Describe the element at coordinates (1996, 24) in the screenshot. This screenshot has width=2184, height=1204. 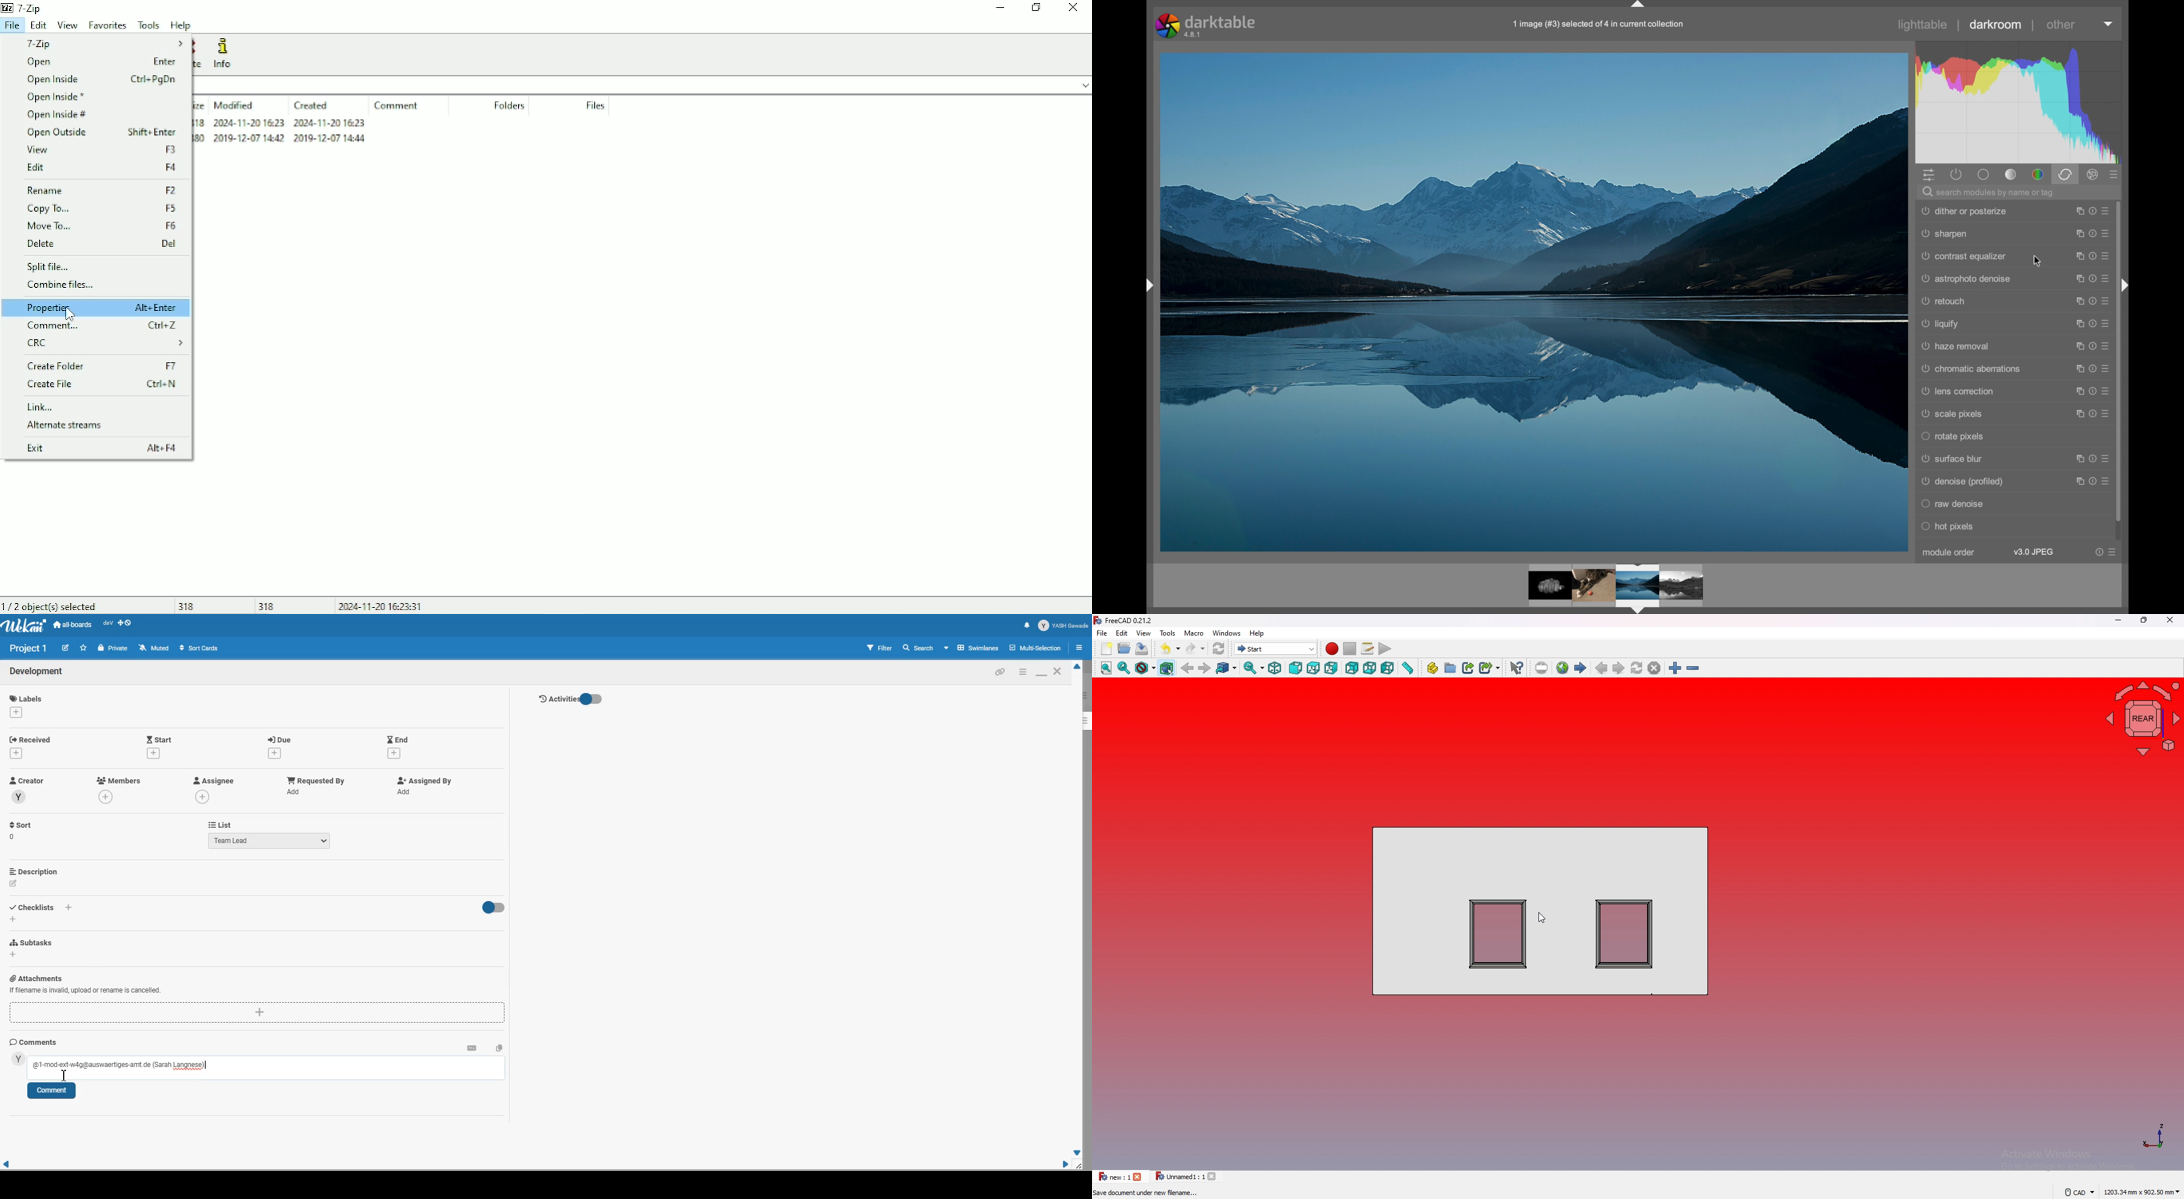
I see `darkroom` at that location.